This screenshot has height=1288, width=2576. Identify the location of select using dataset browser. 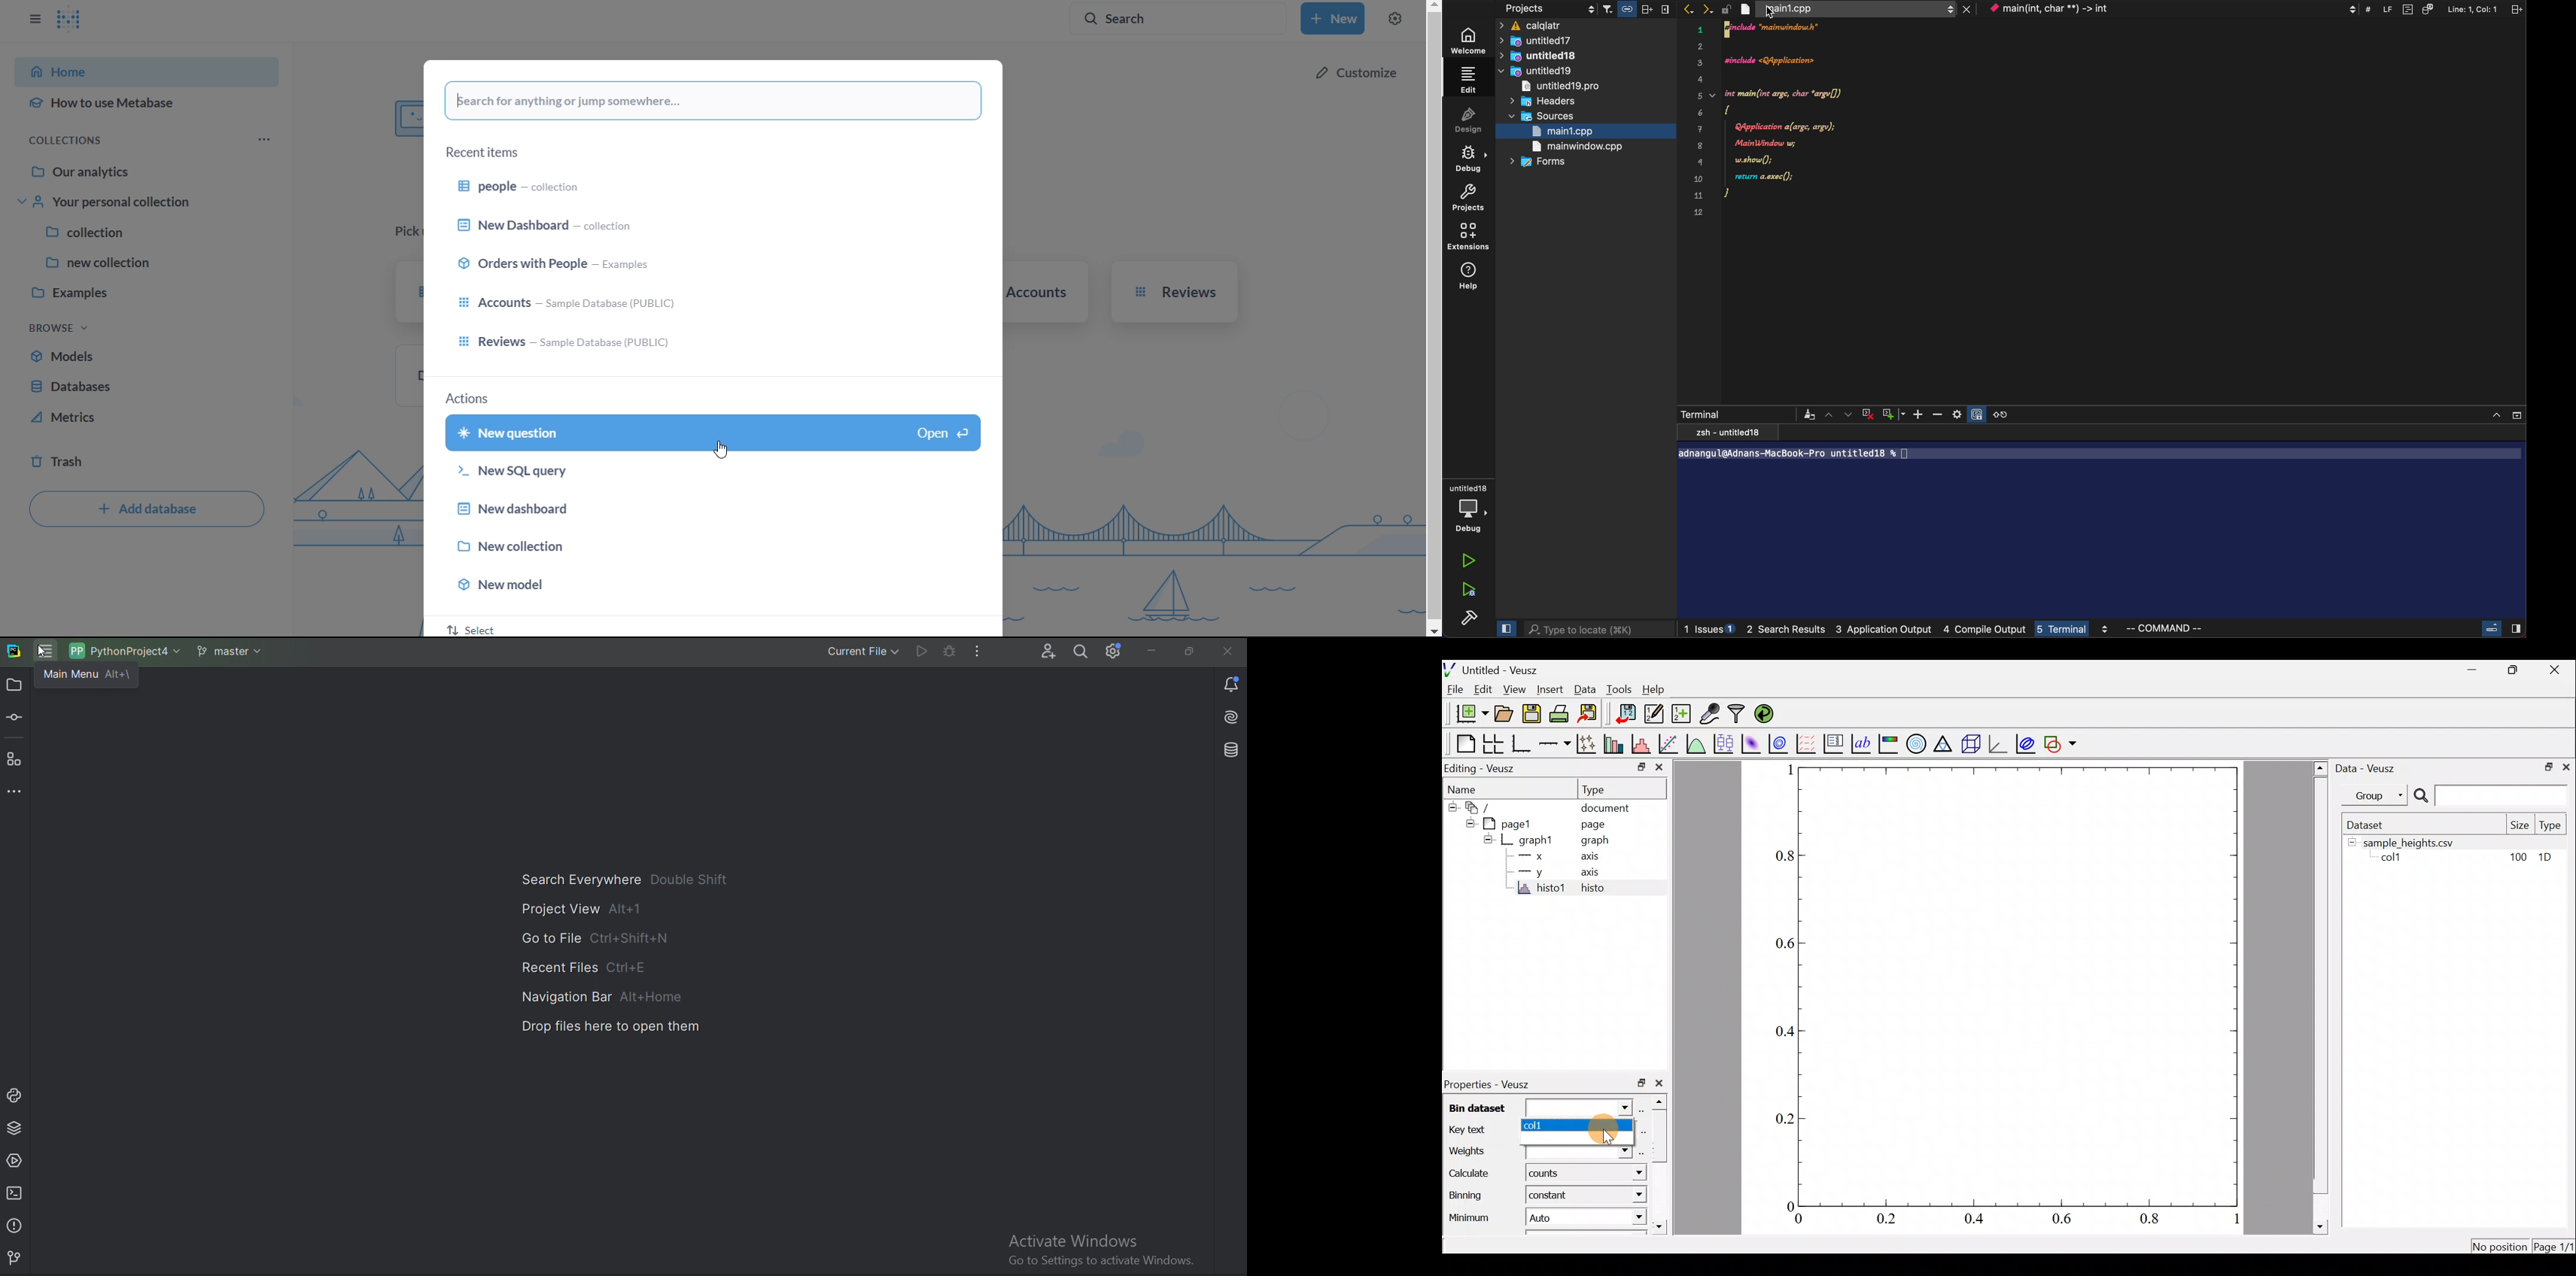
(1643, 1108).